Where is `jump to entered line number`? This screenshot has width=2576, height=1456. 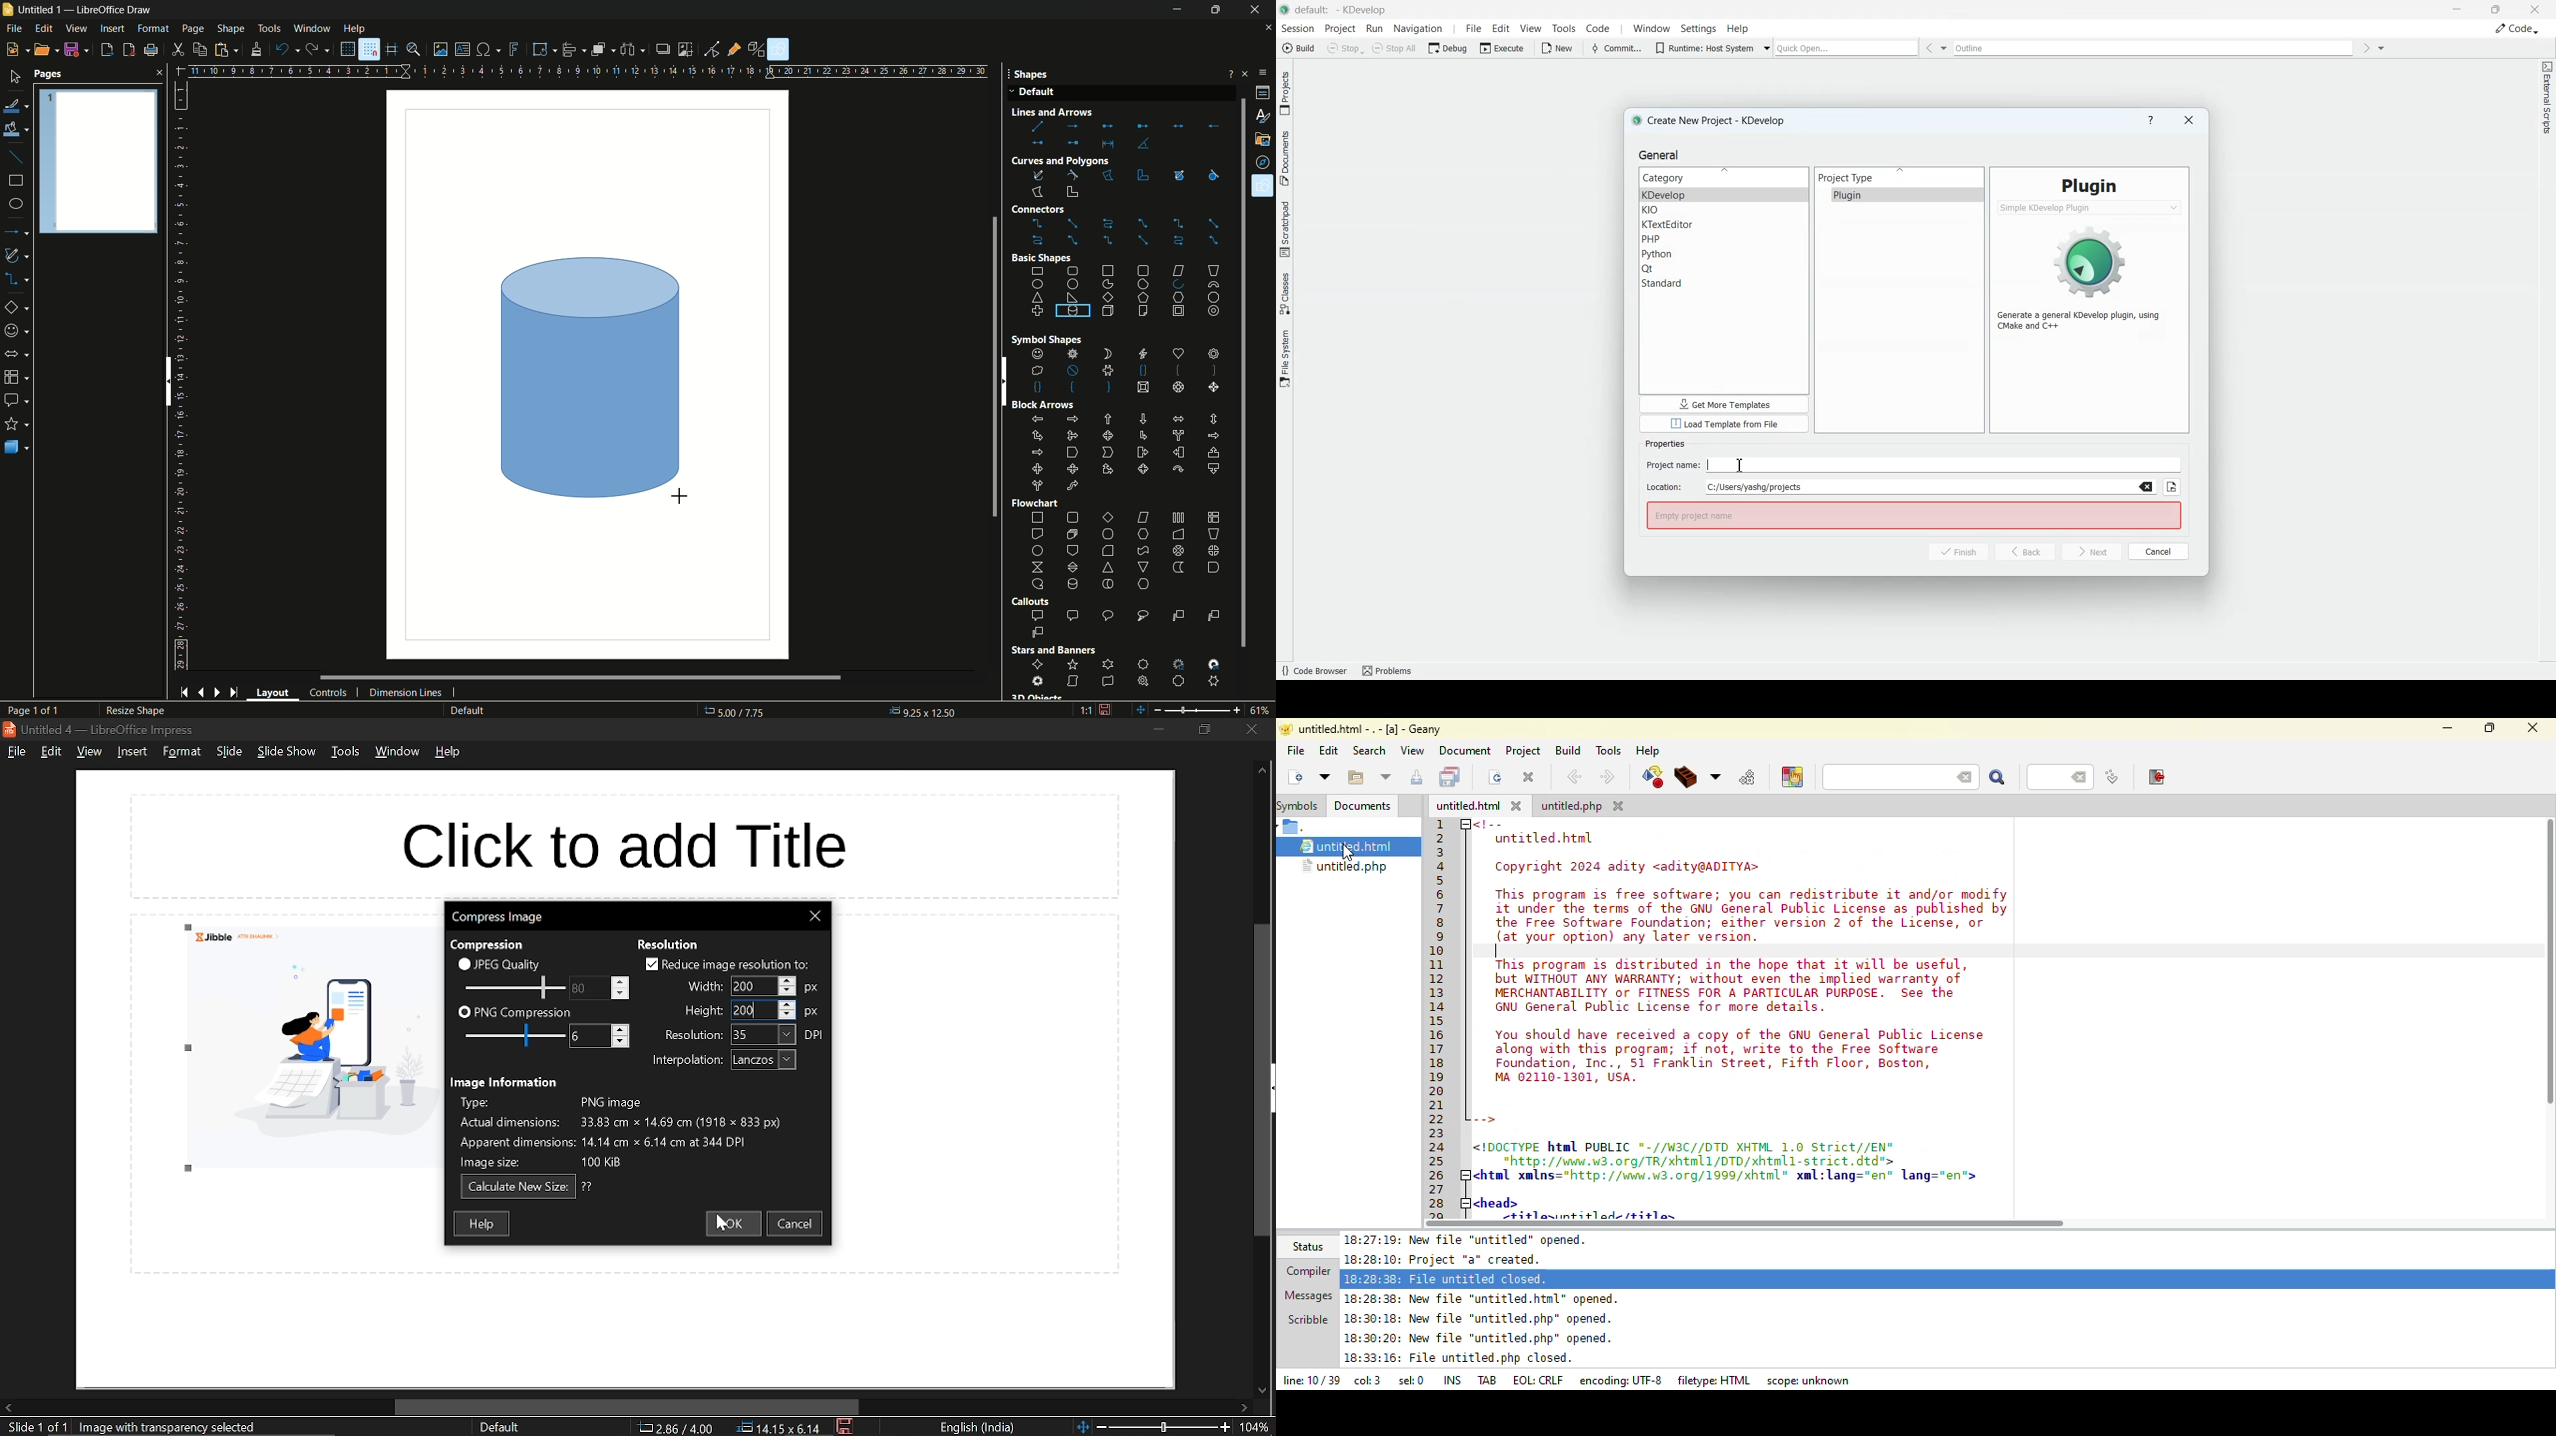
jump to entered line number is located at coordinates (2057, 778).